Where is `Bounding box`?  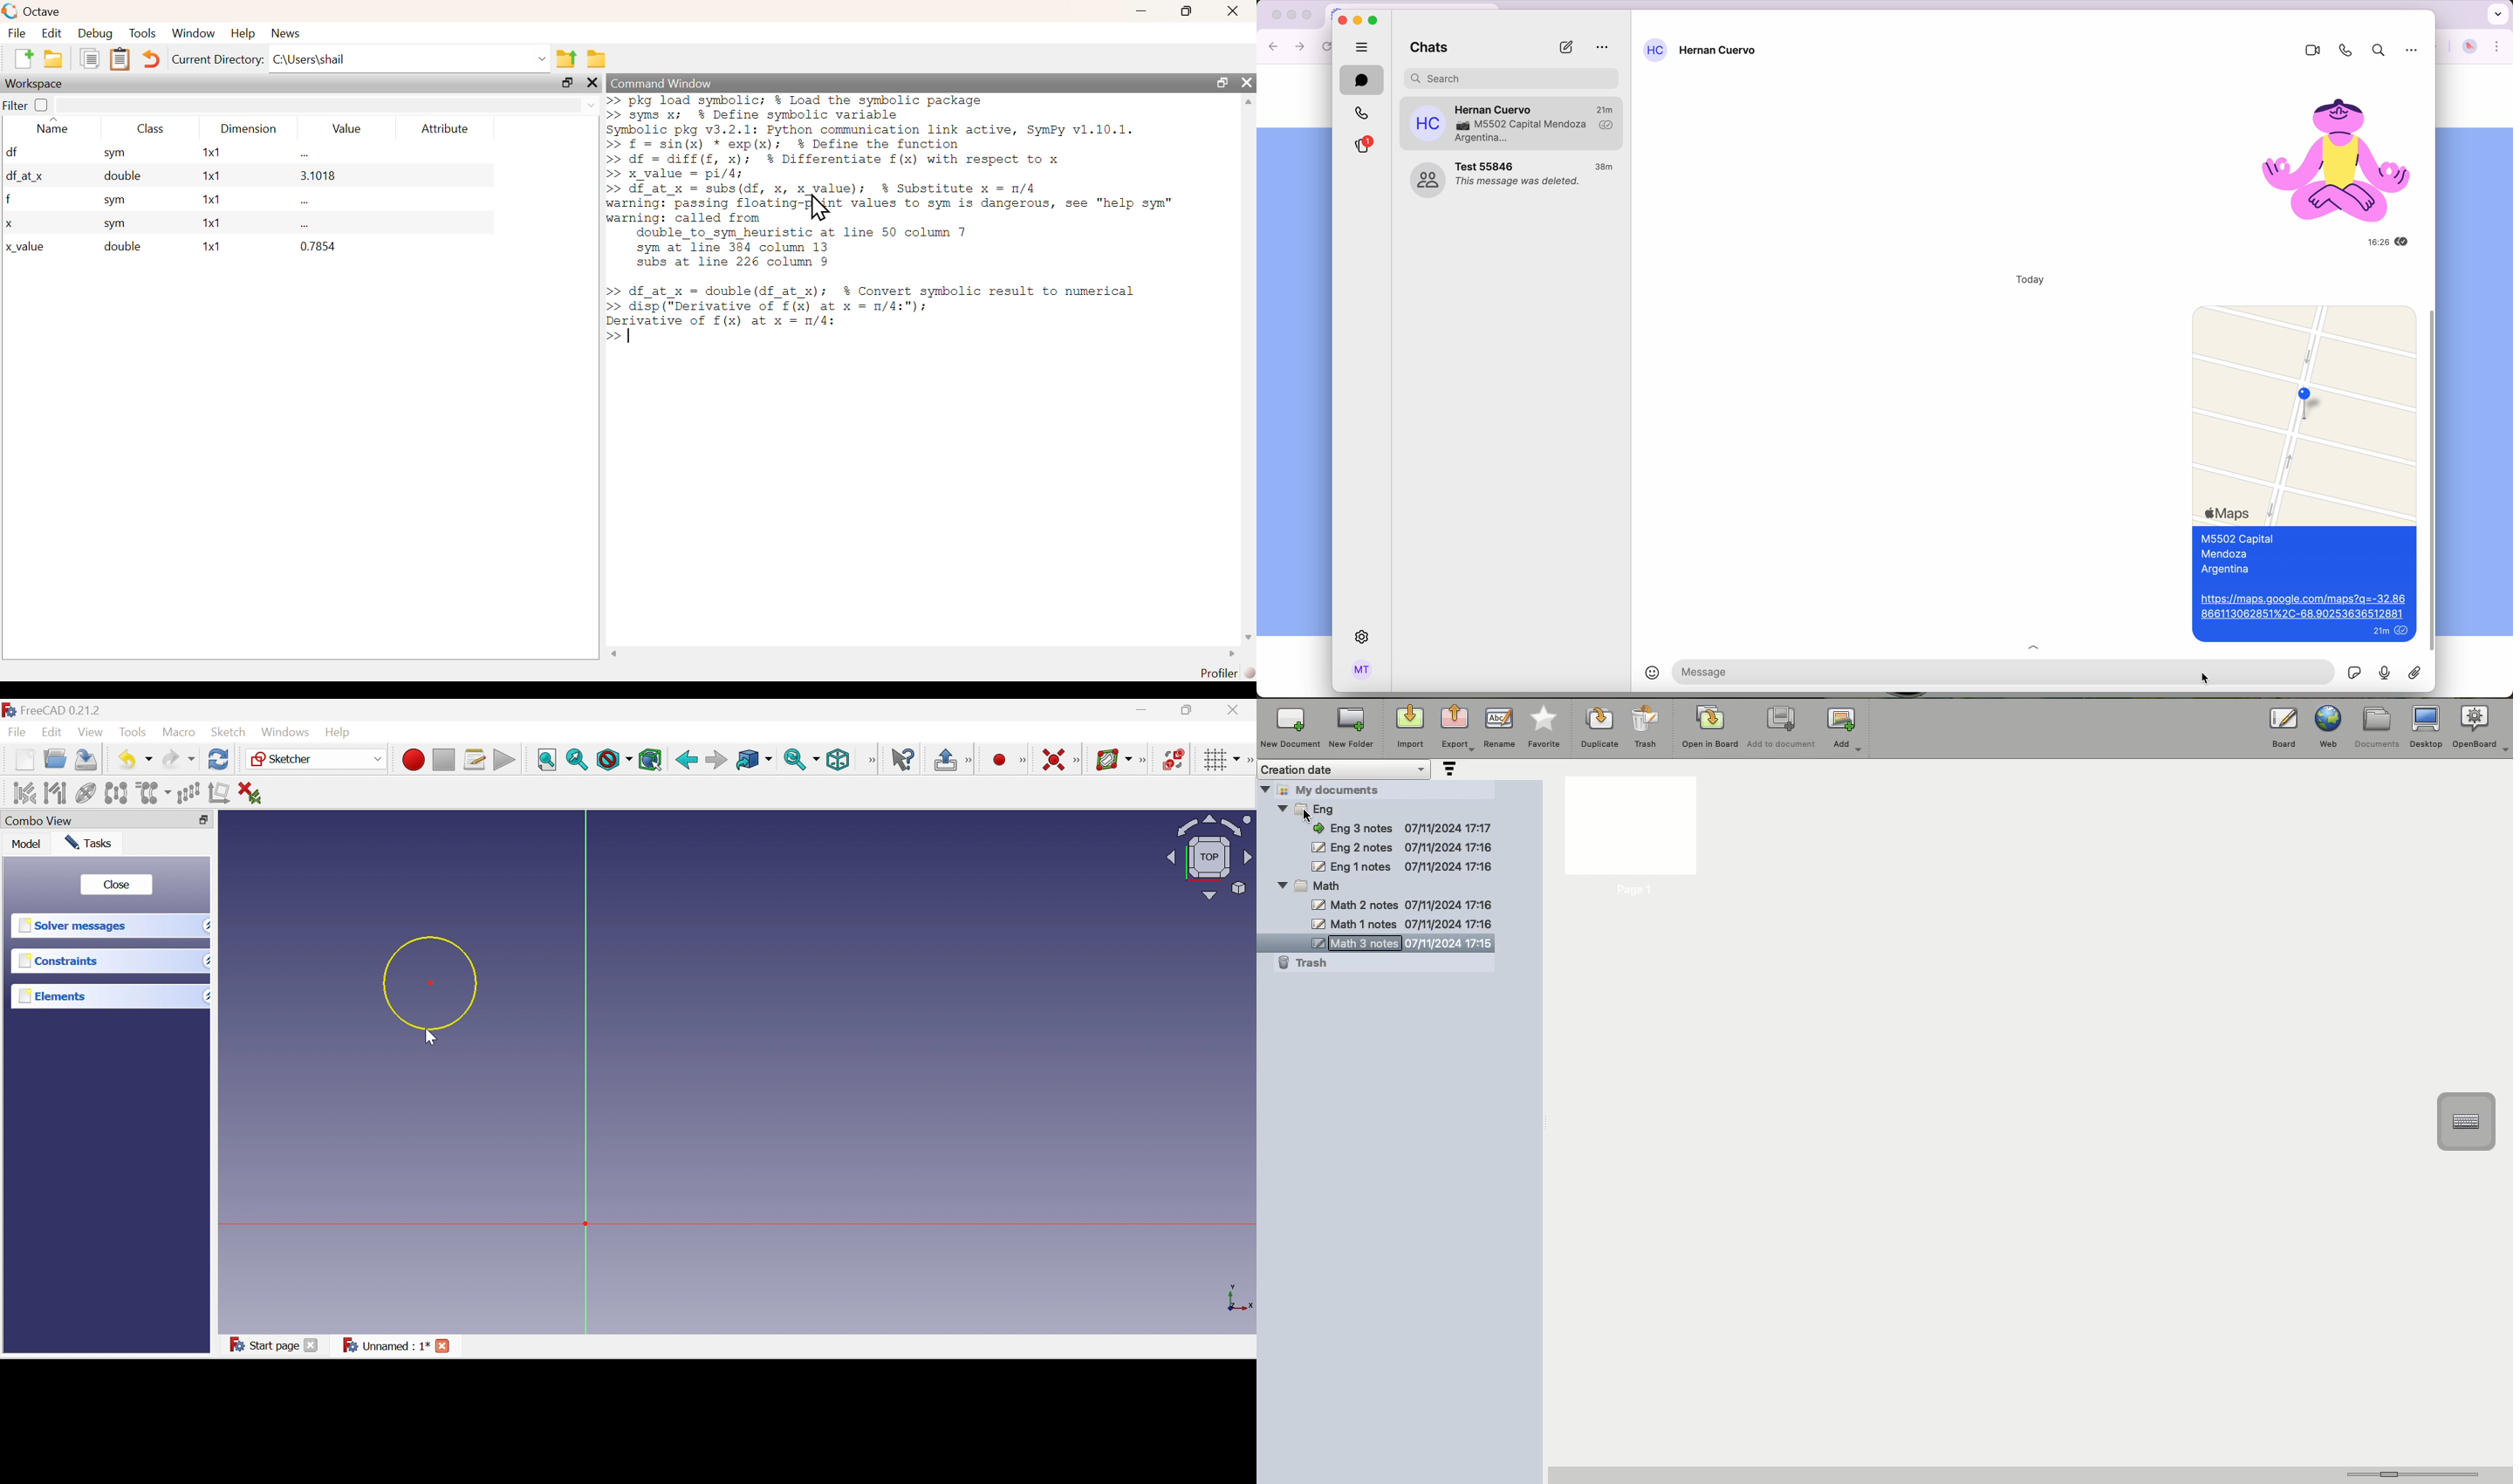 Bounding box is located at coordinates (650, 760).